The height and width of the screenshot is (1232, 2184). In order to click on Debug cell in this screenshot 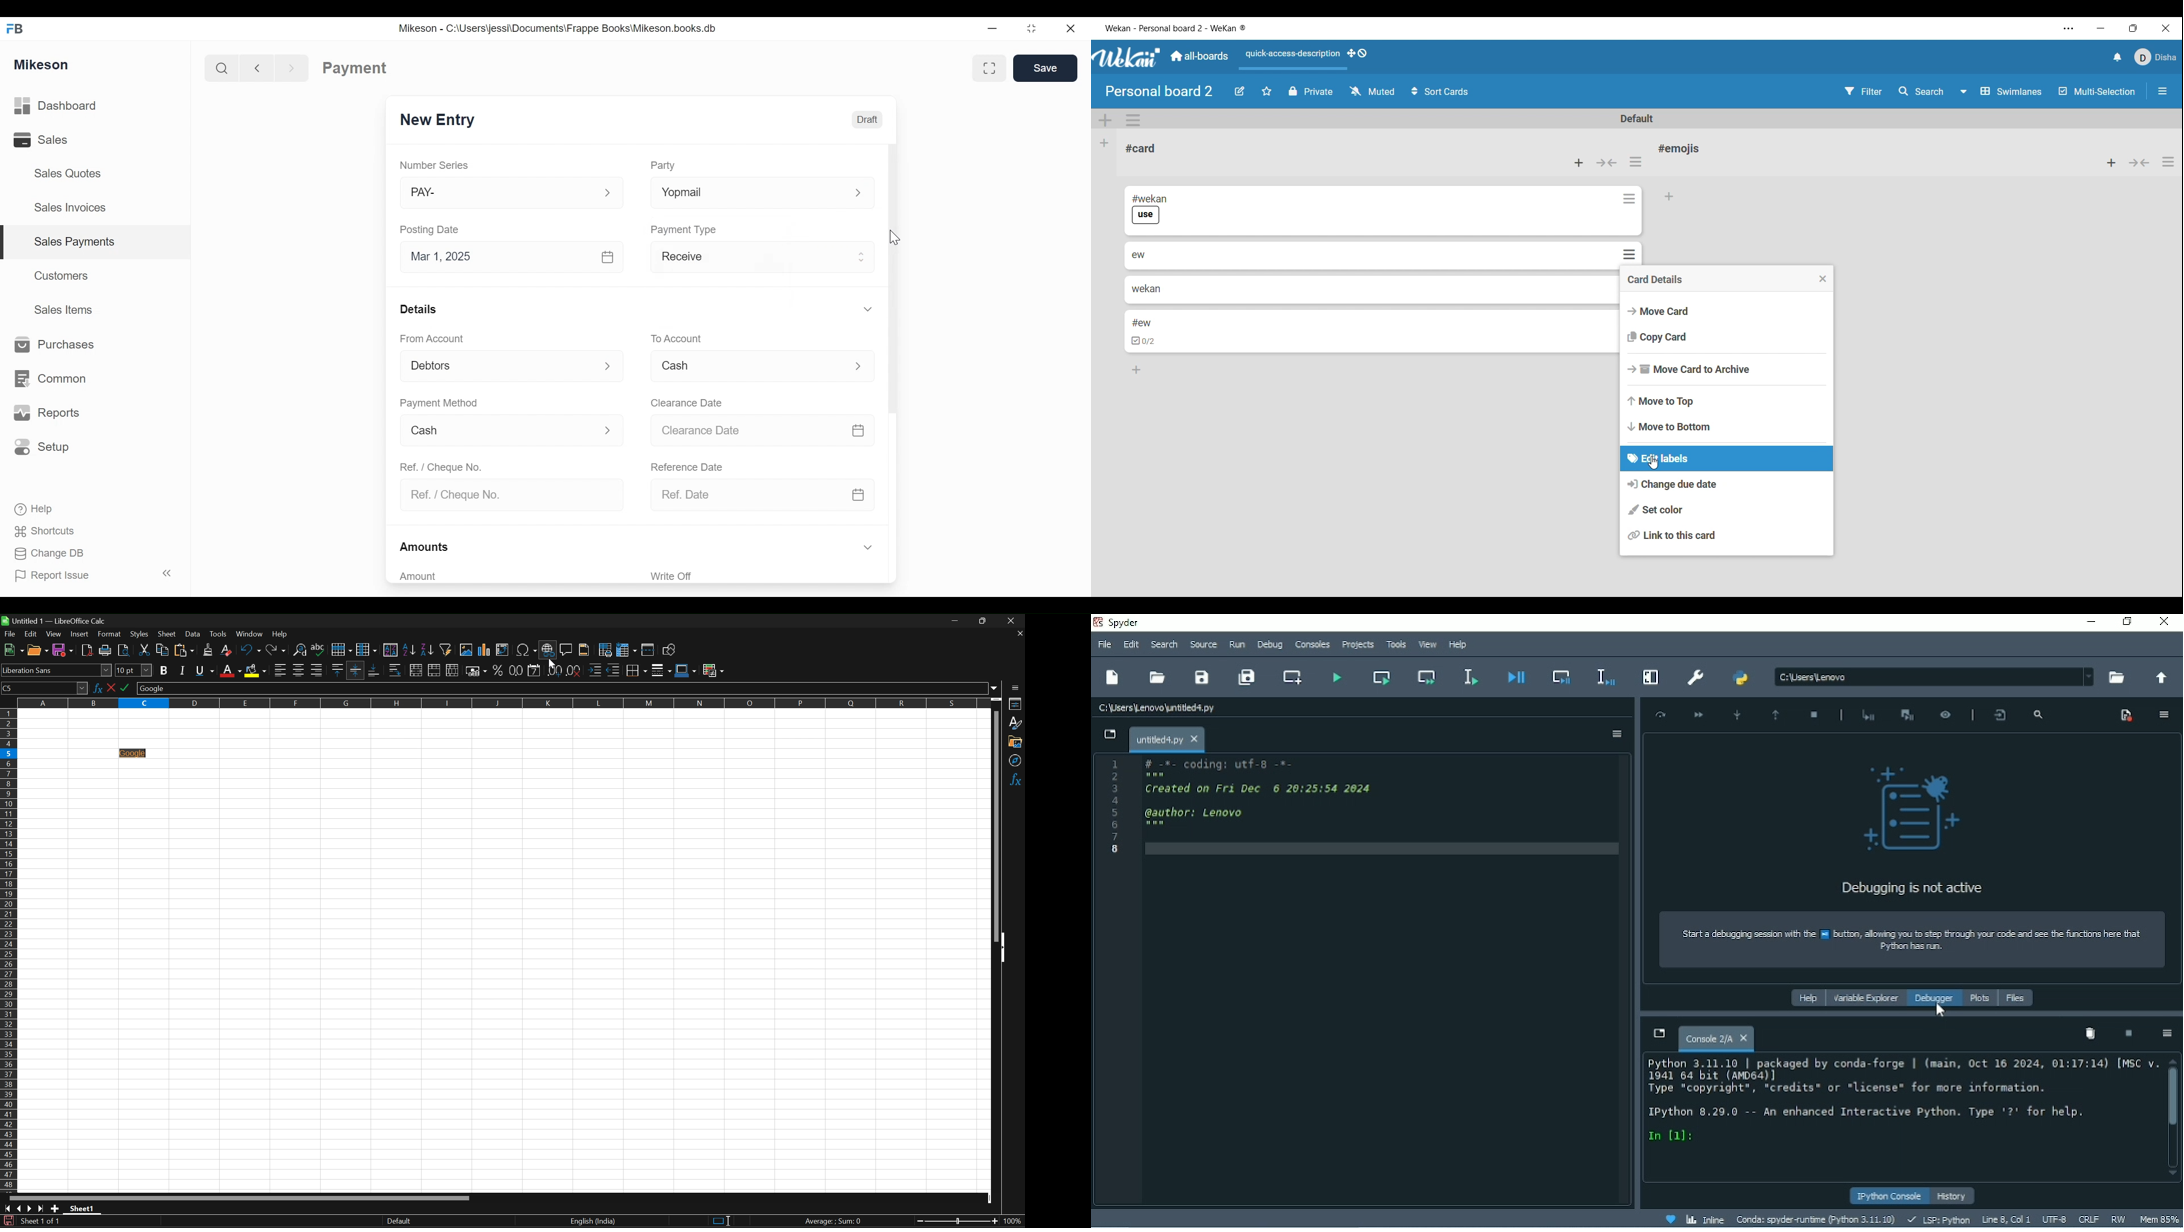, I will do `click(1560, 677)`.